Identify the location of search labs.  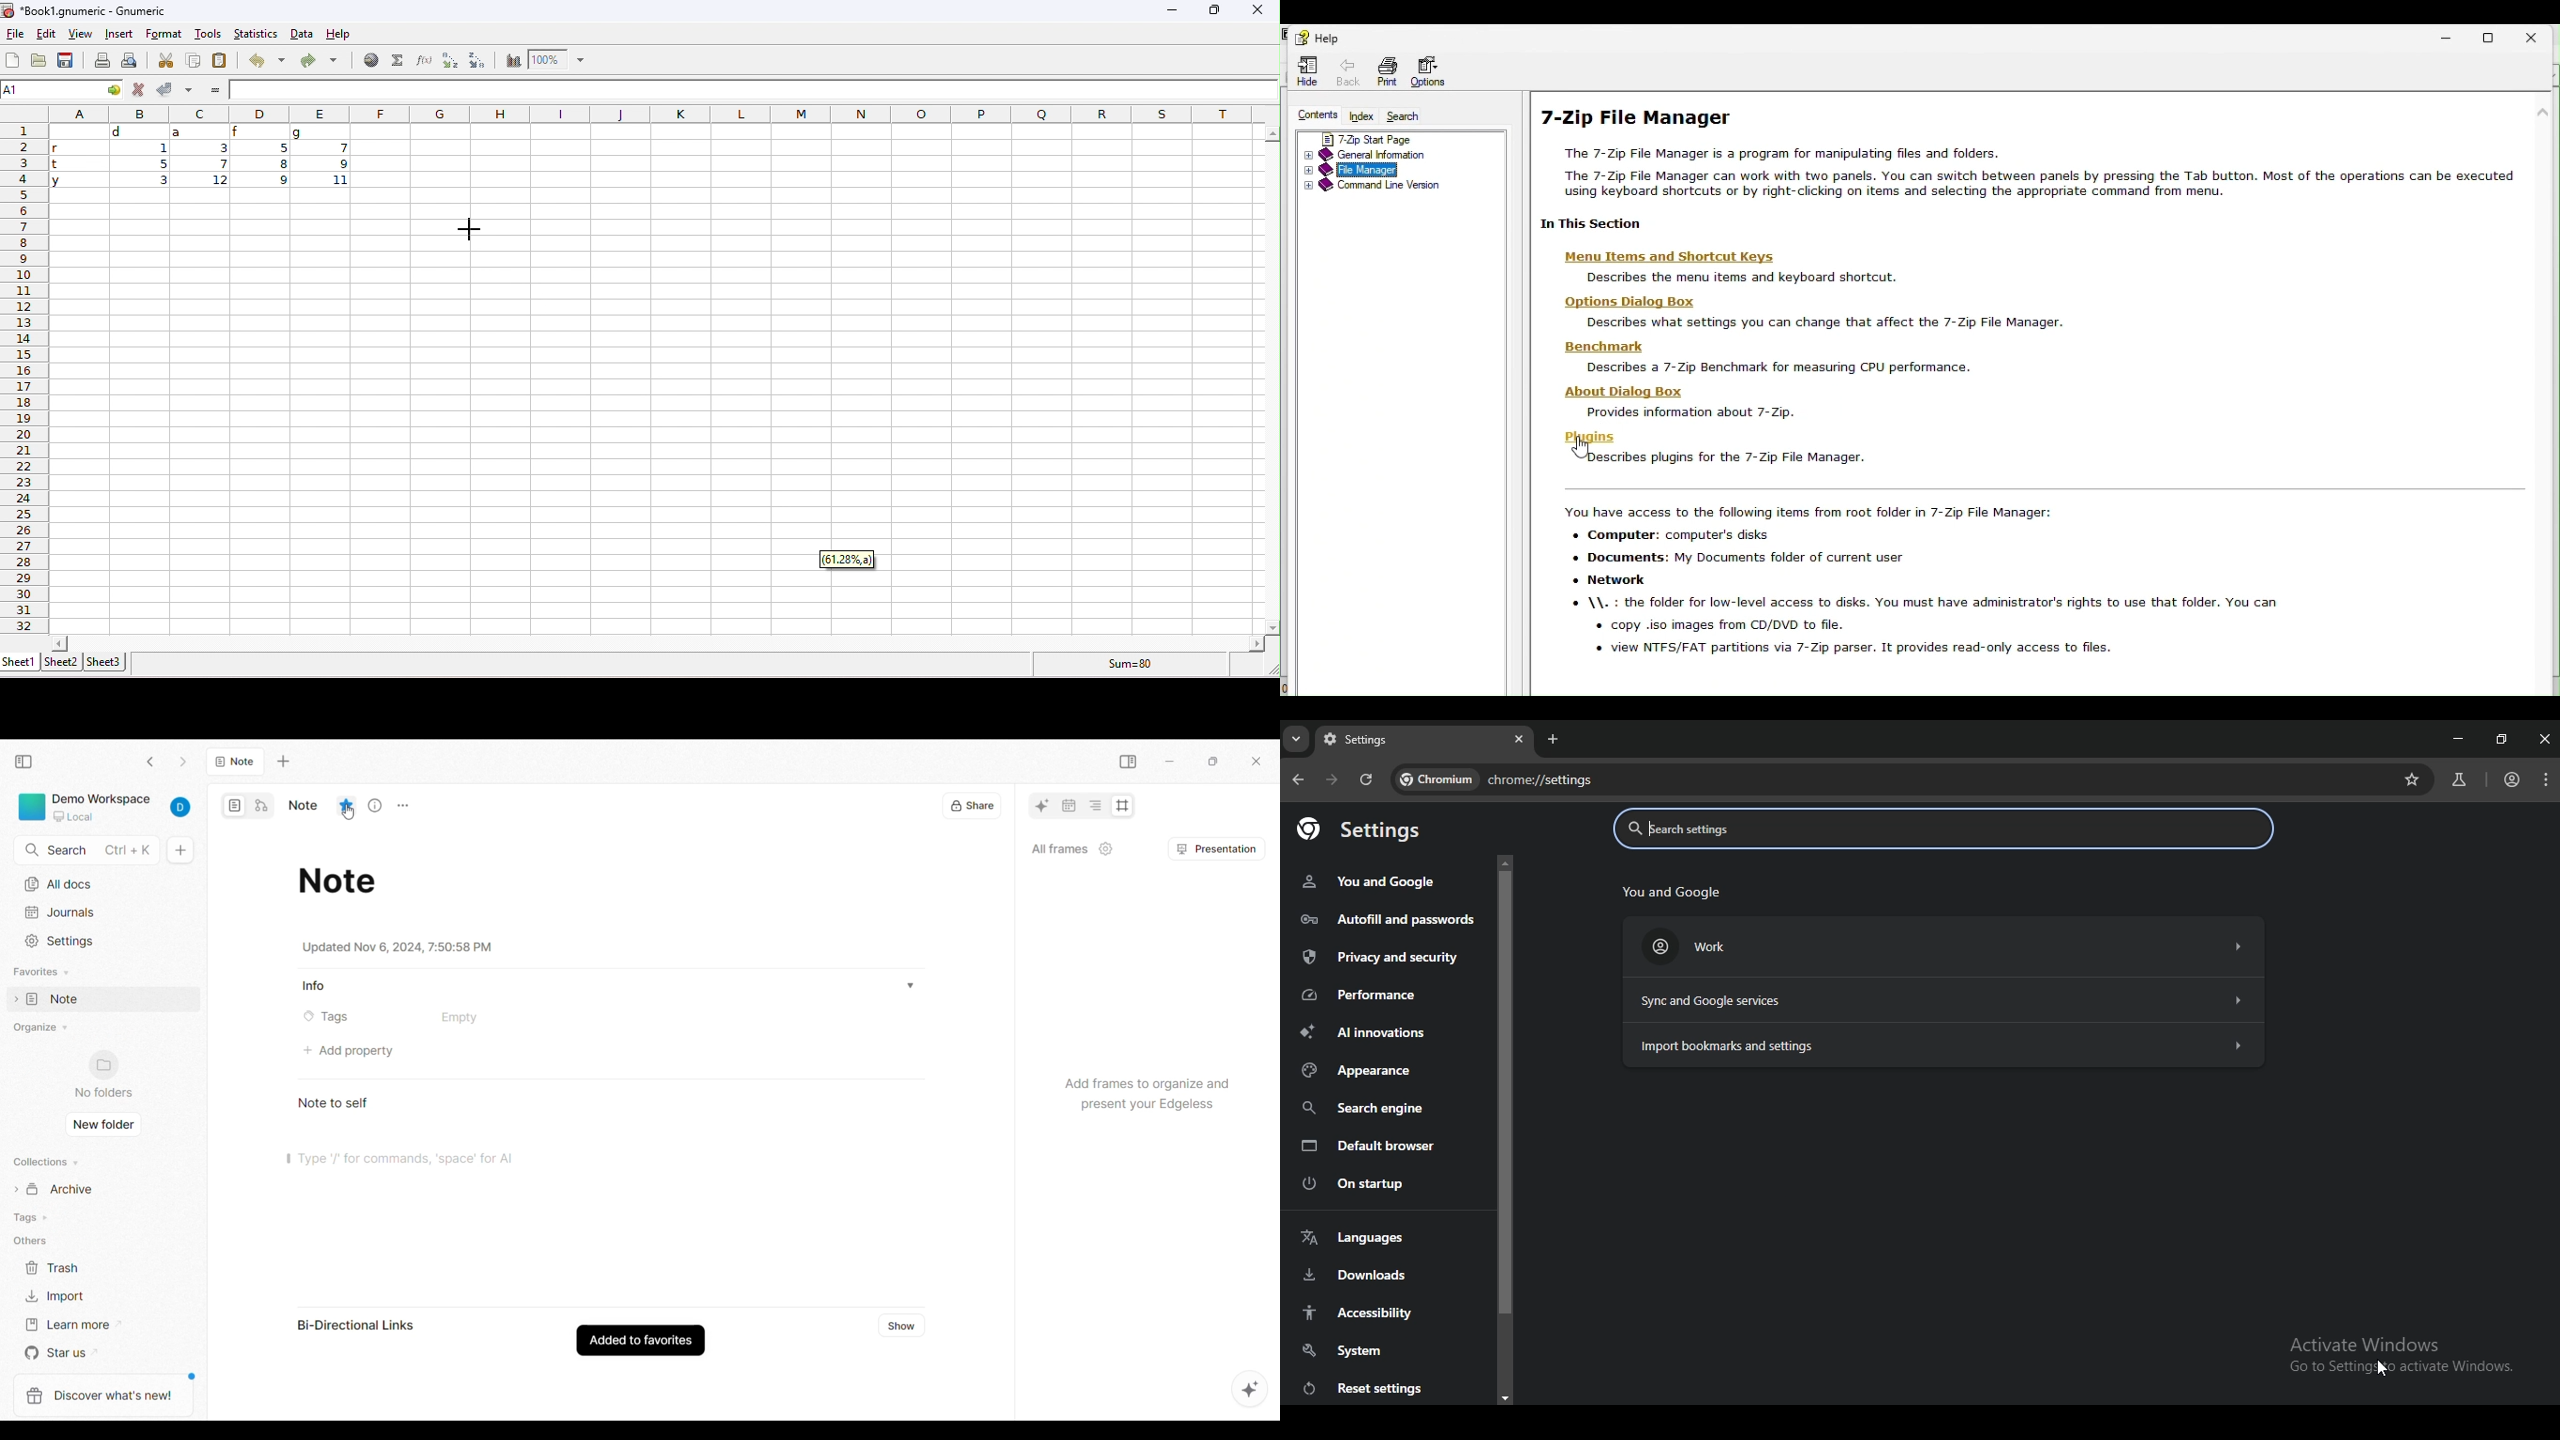
(2456, 780).